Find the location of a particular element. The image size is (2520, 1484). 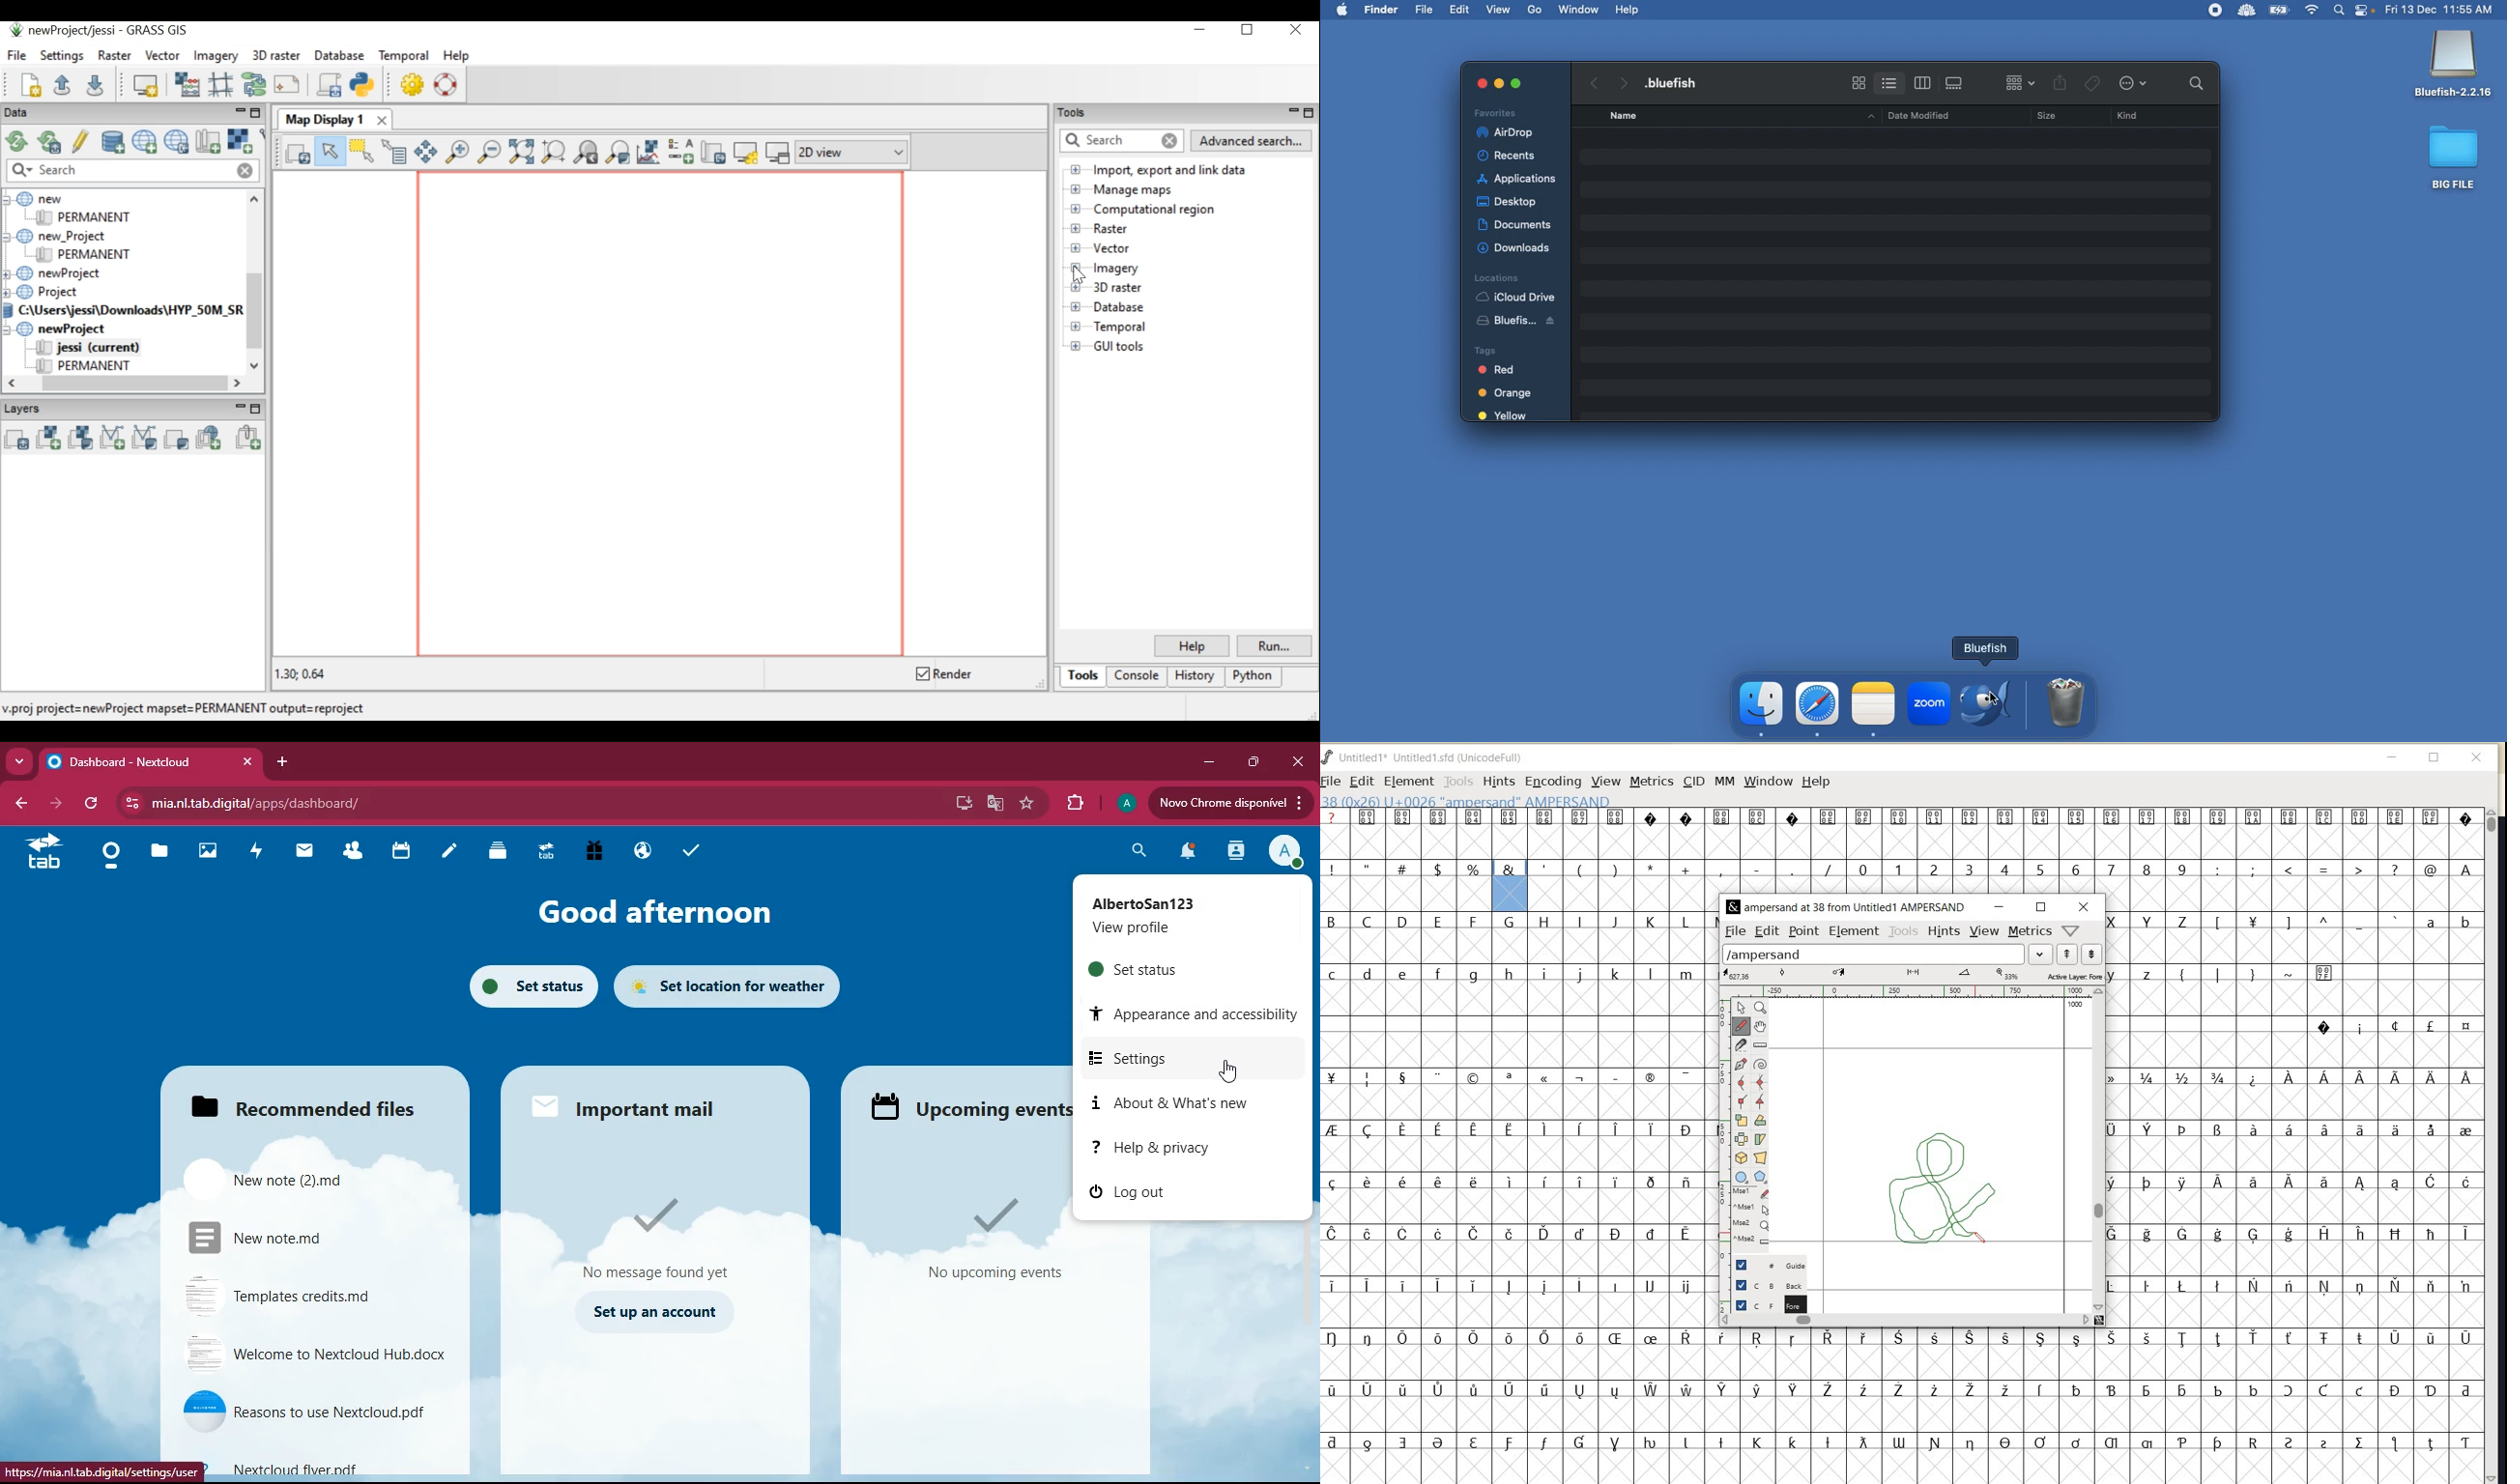

events is located at coordinates (987, 1240).